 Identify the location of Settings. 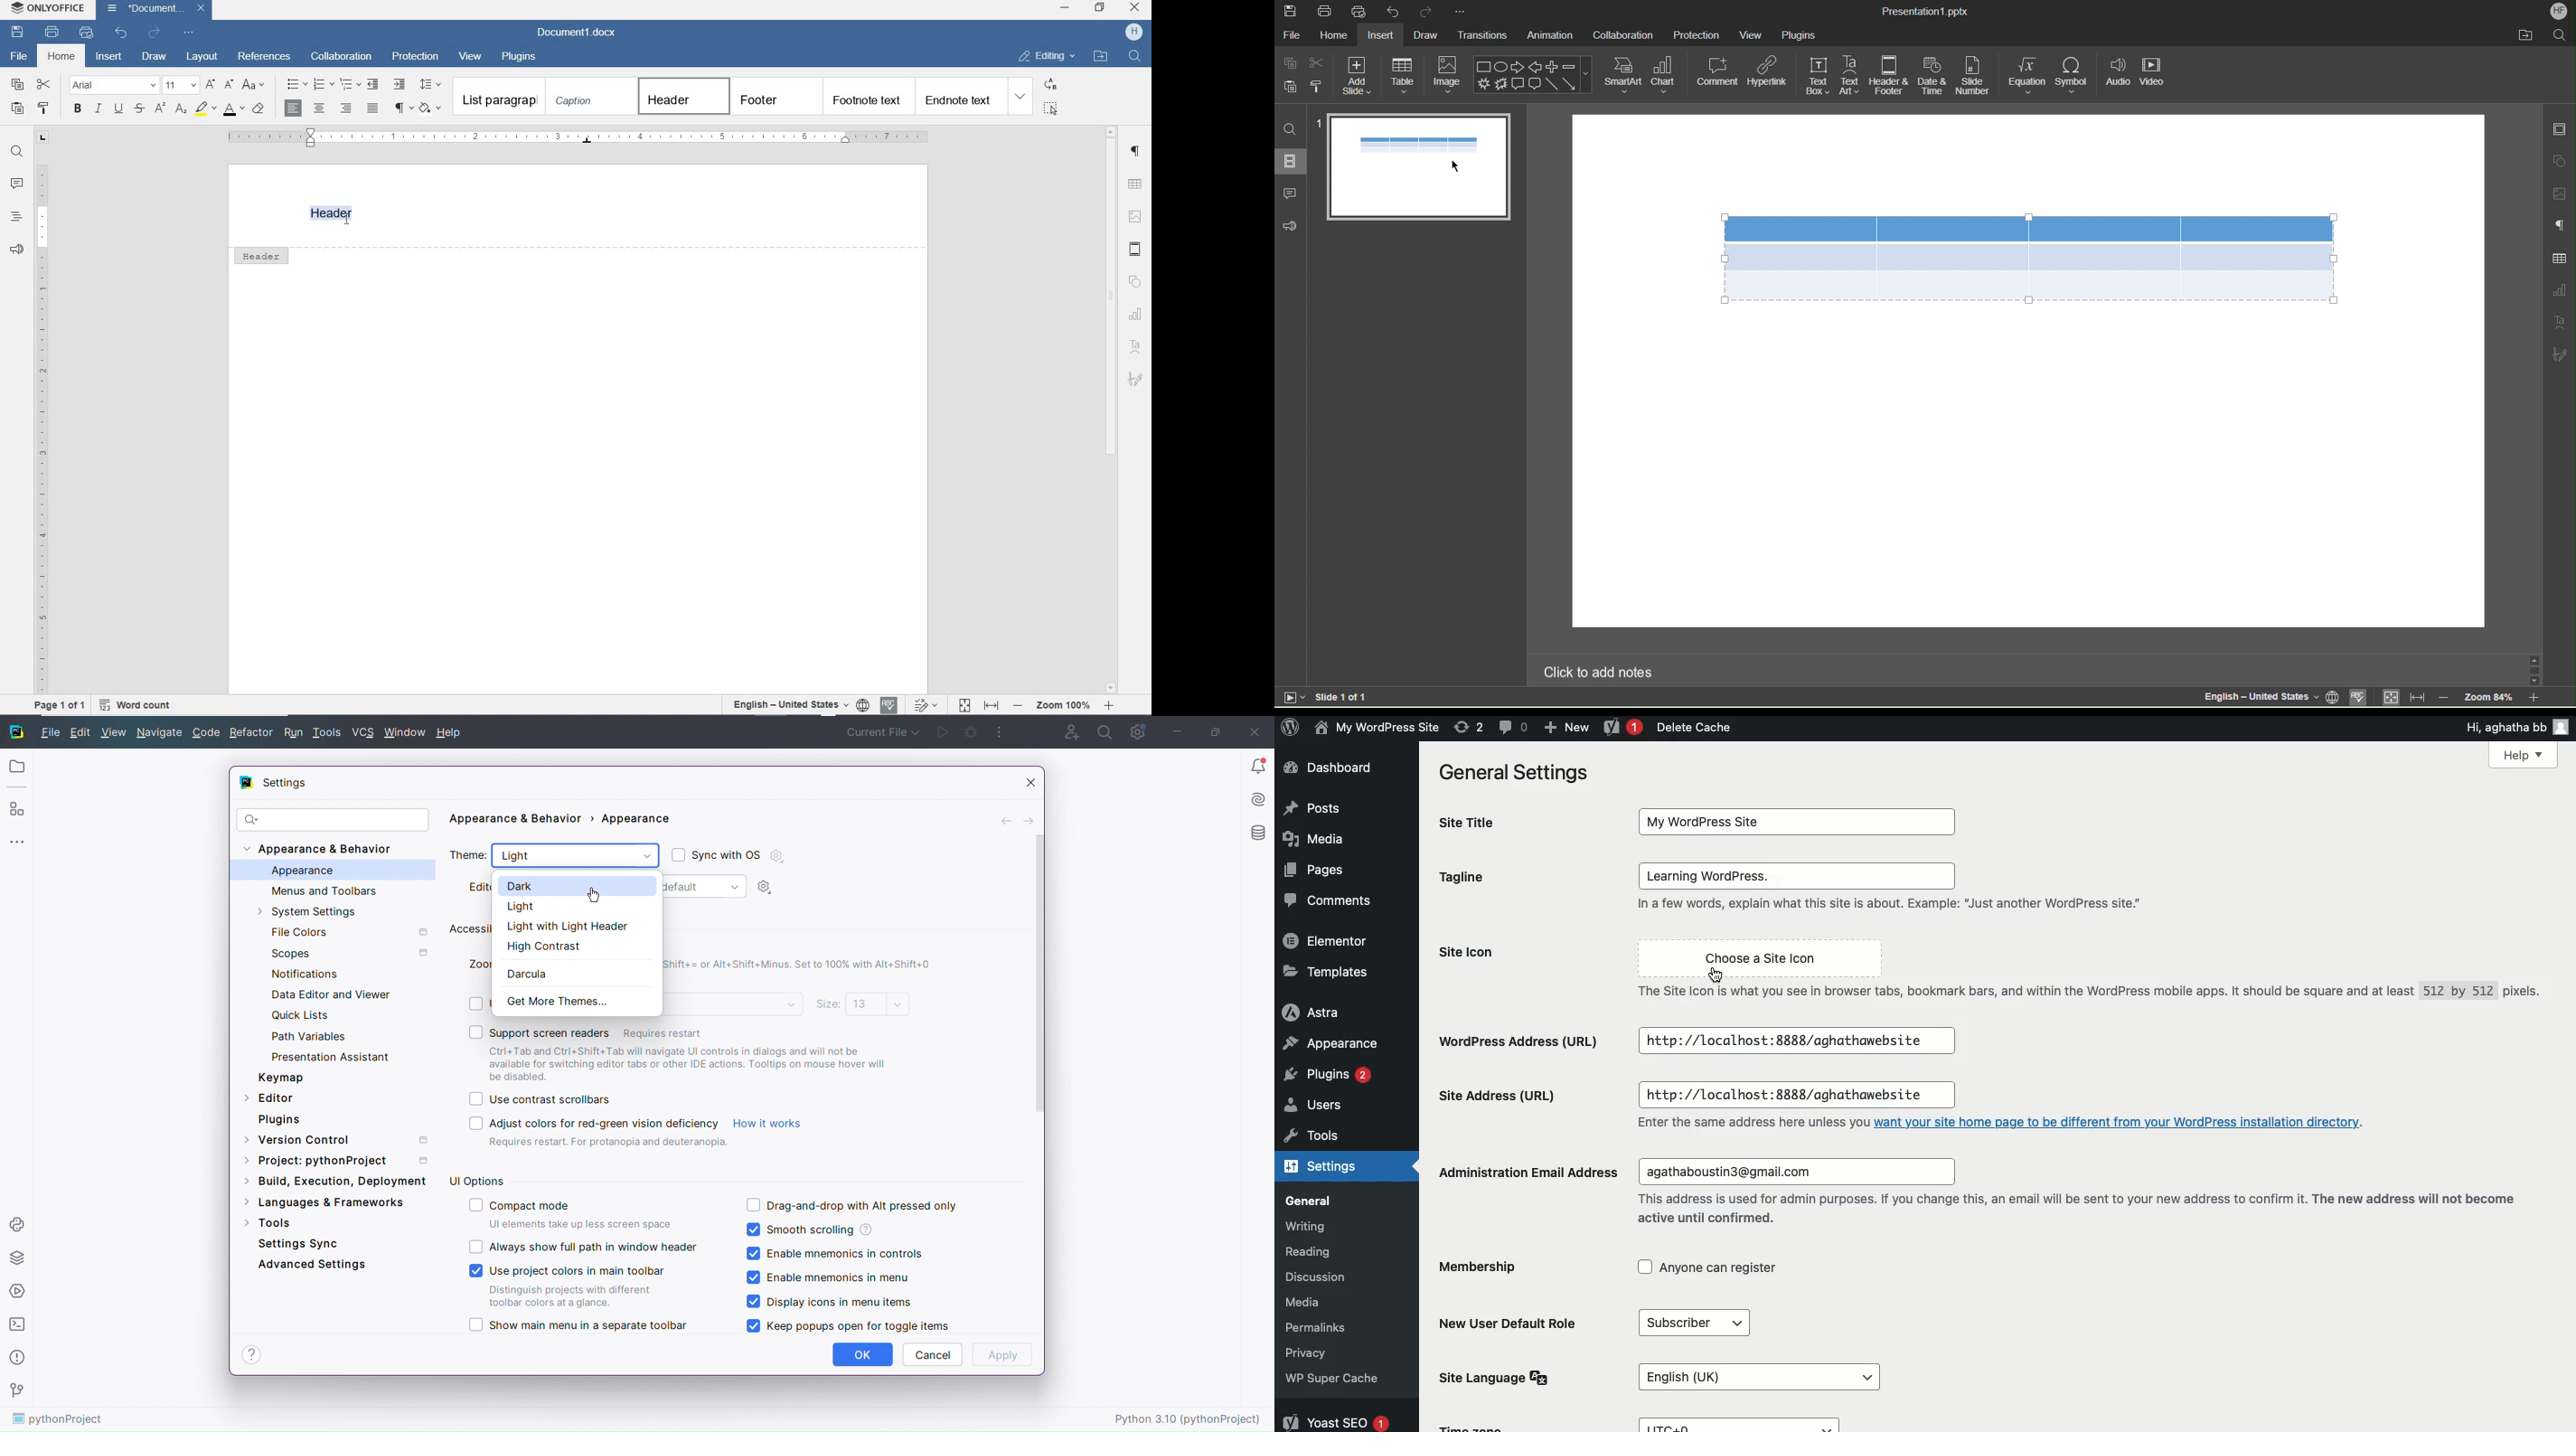
(1328, 1165).